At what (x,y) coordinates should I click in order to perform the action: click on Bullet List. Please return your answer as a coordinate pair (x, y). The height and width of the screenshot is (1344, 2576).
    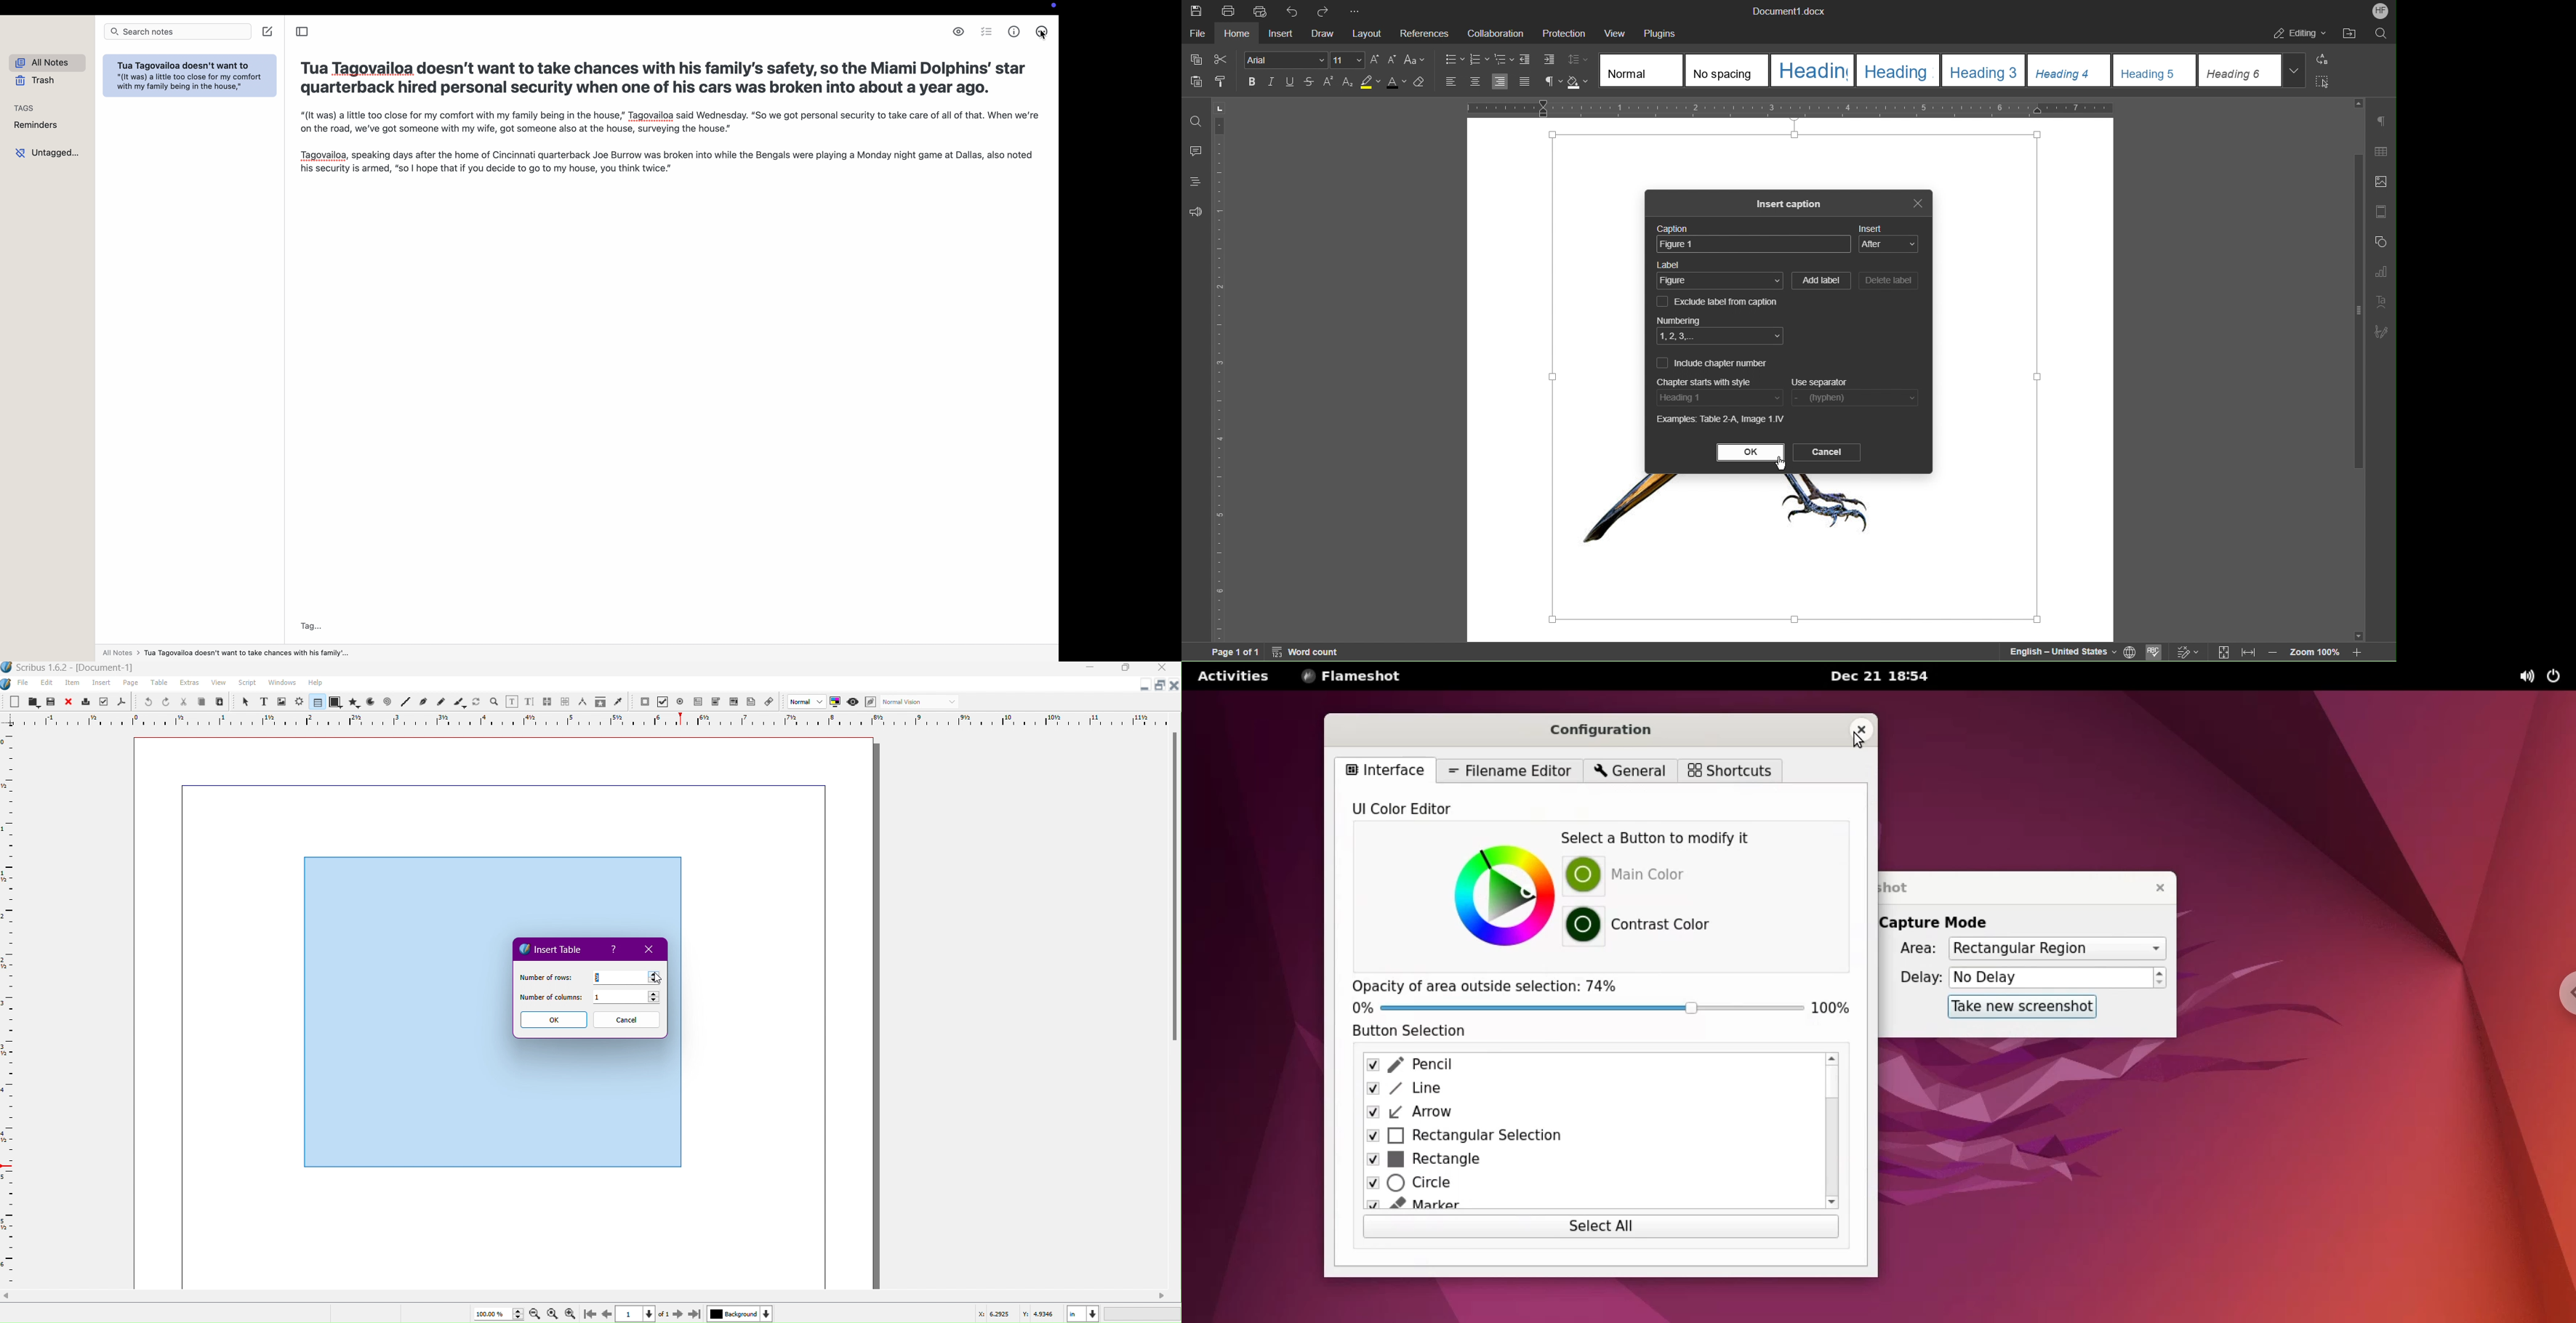
    Looking at the image, I should click on (1453, 59).